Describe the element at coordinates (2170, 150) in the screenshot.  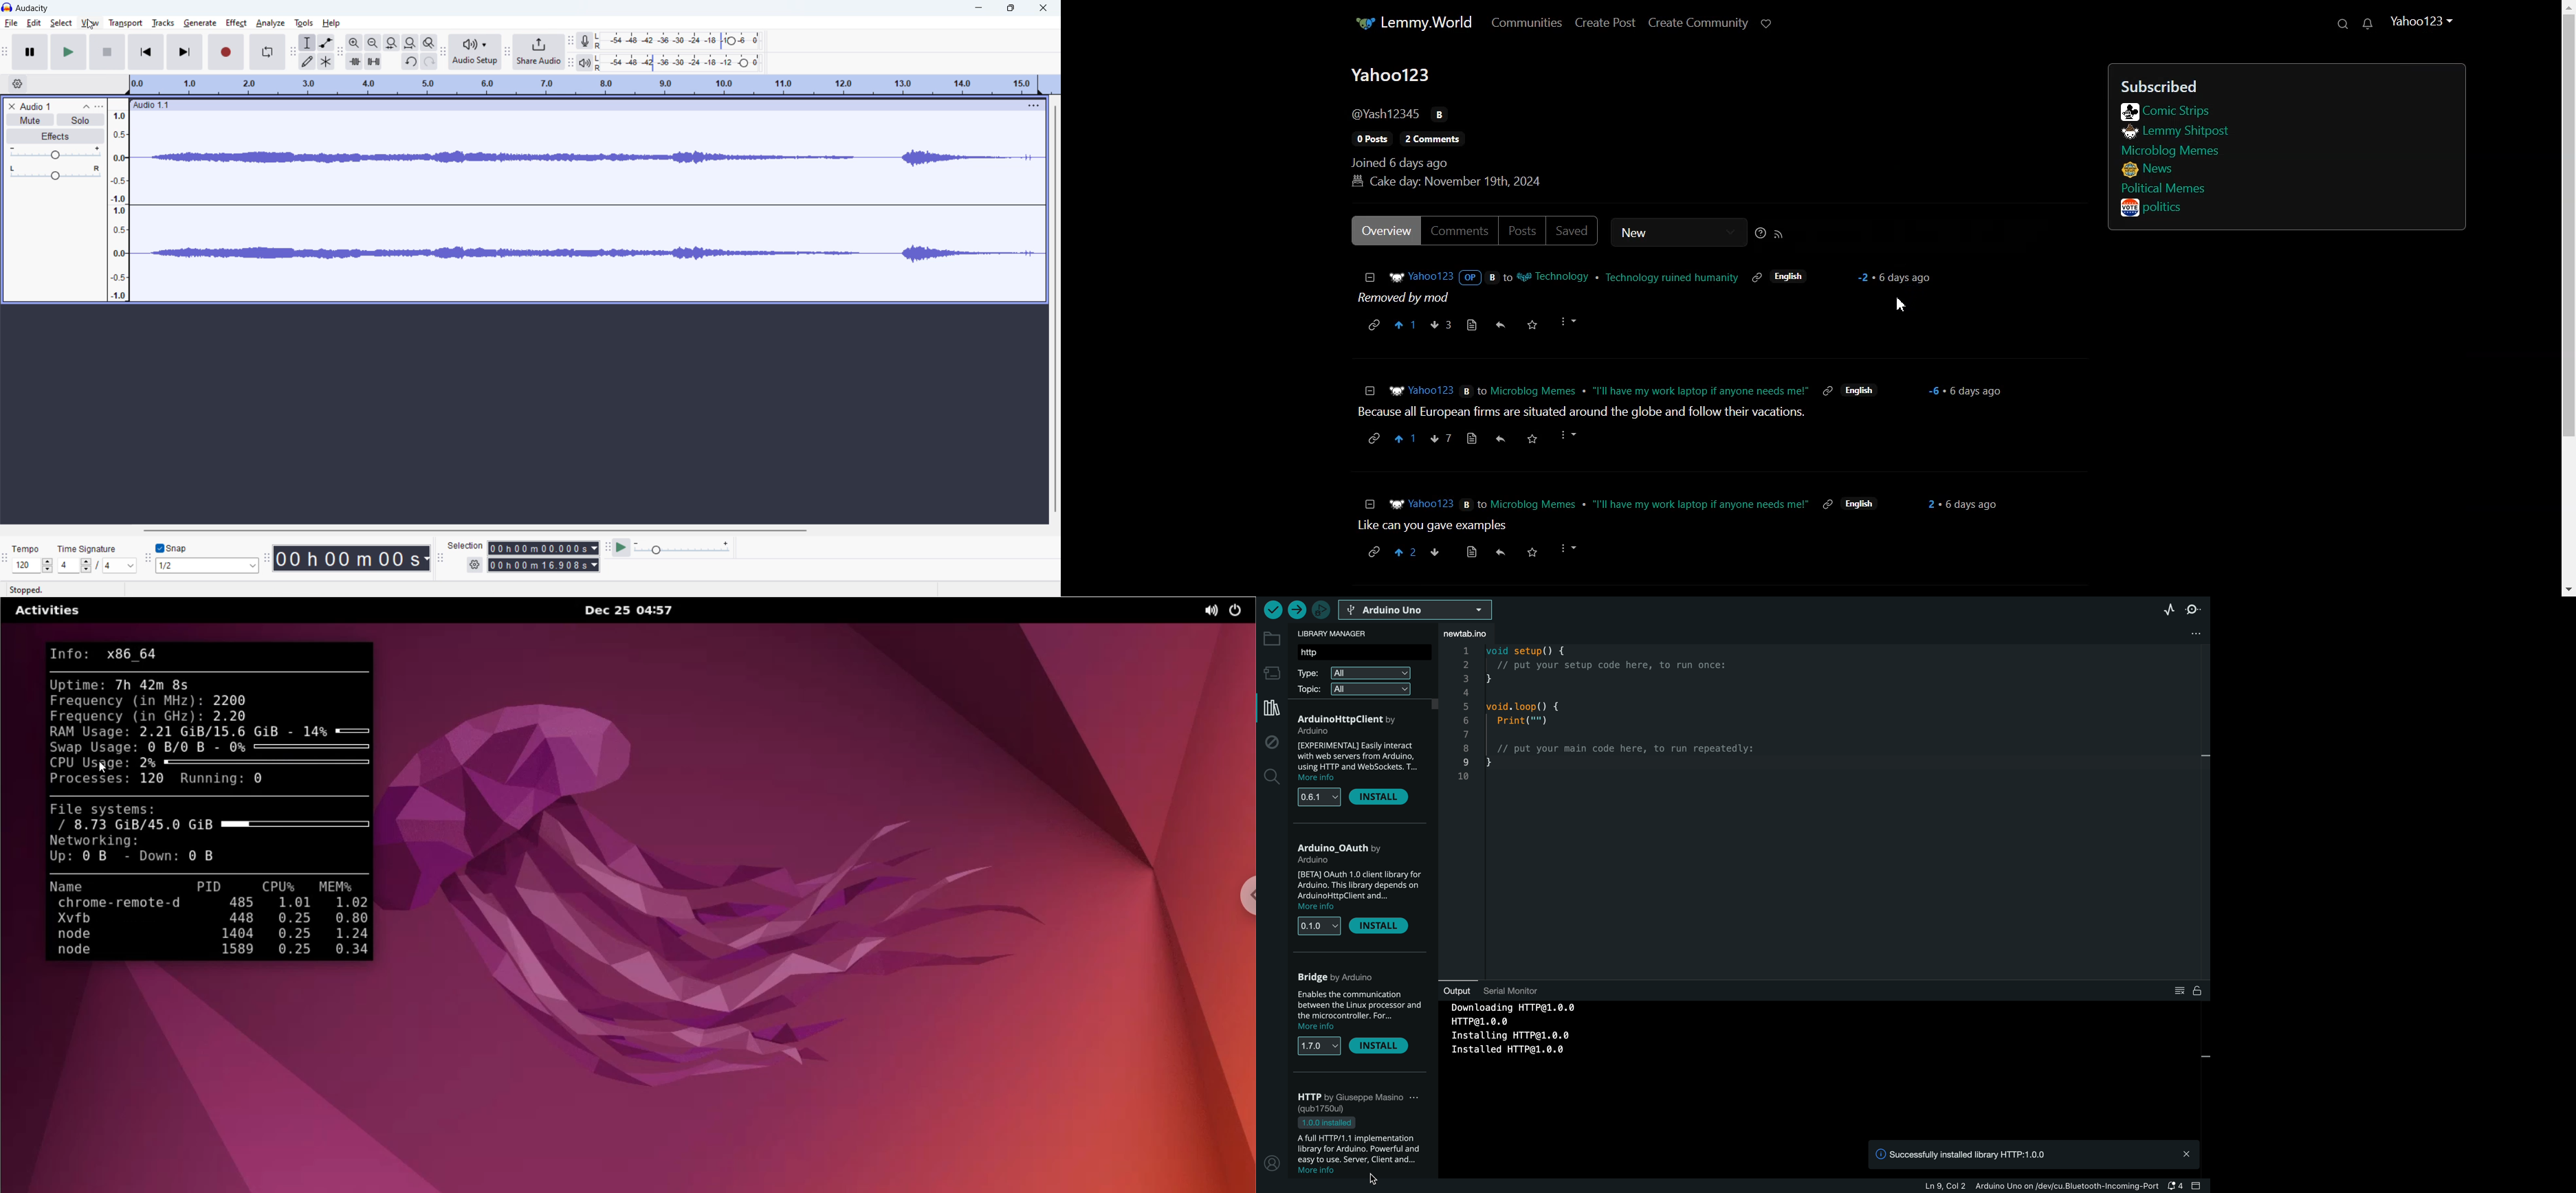
I see `Microblog memes` at that location.